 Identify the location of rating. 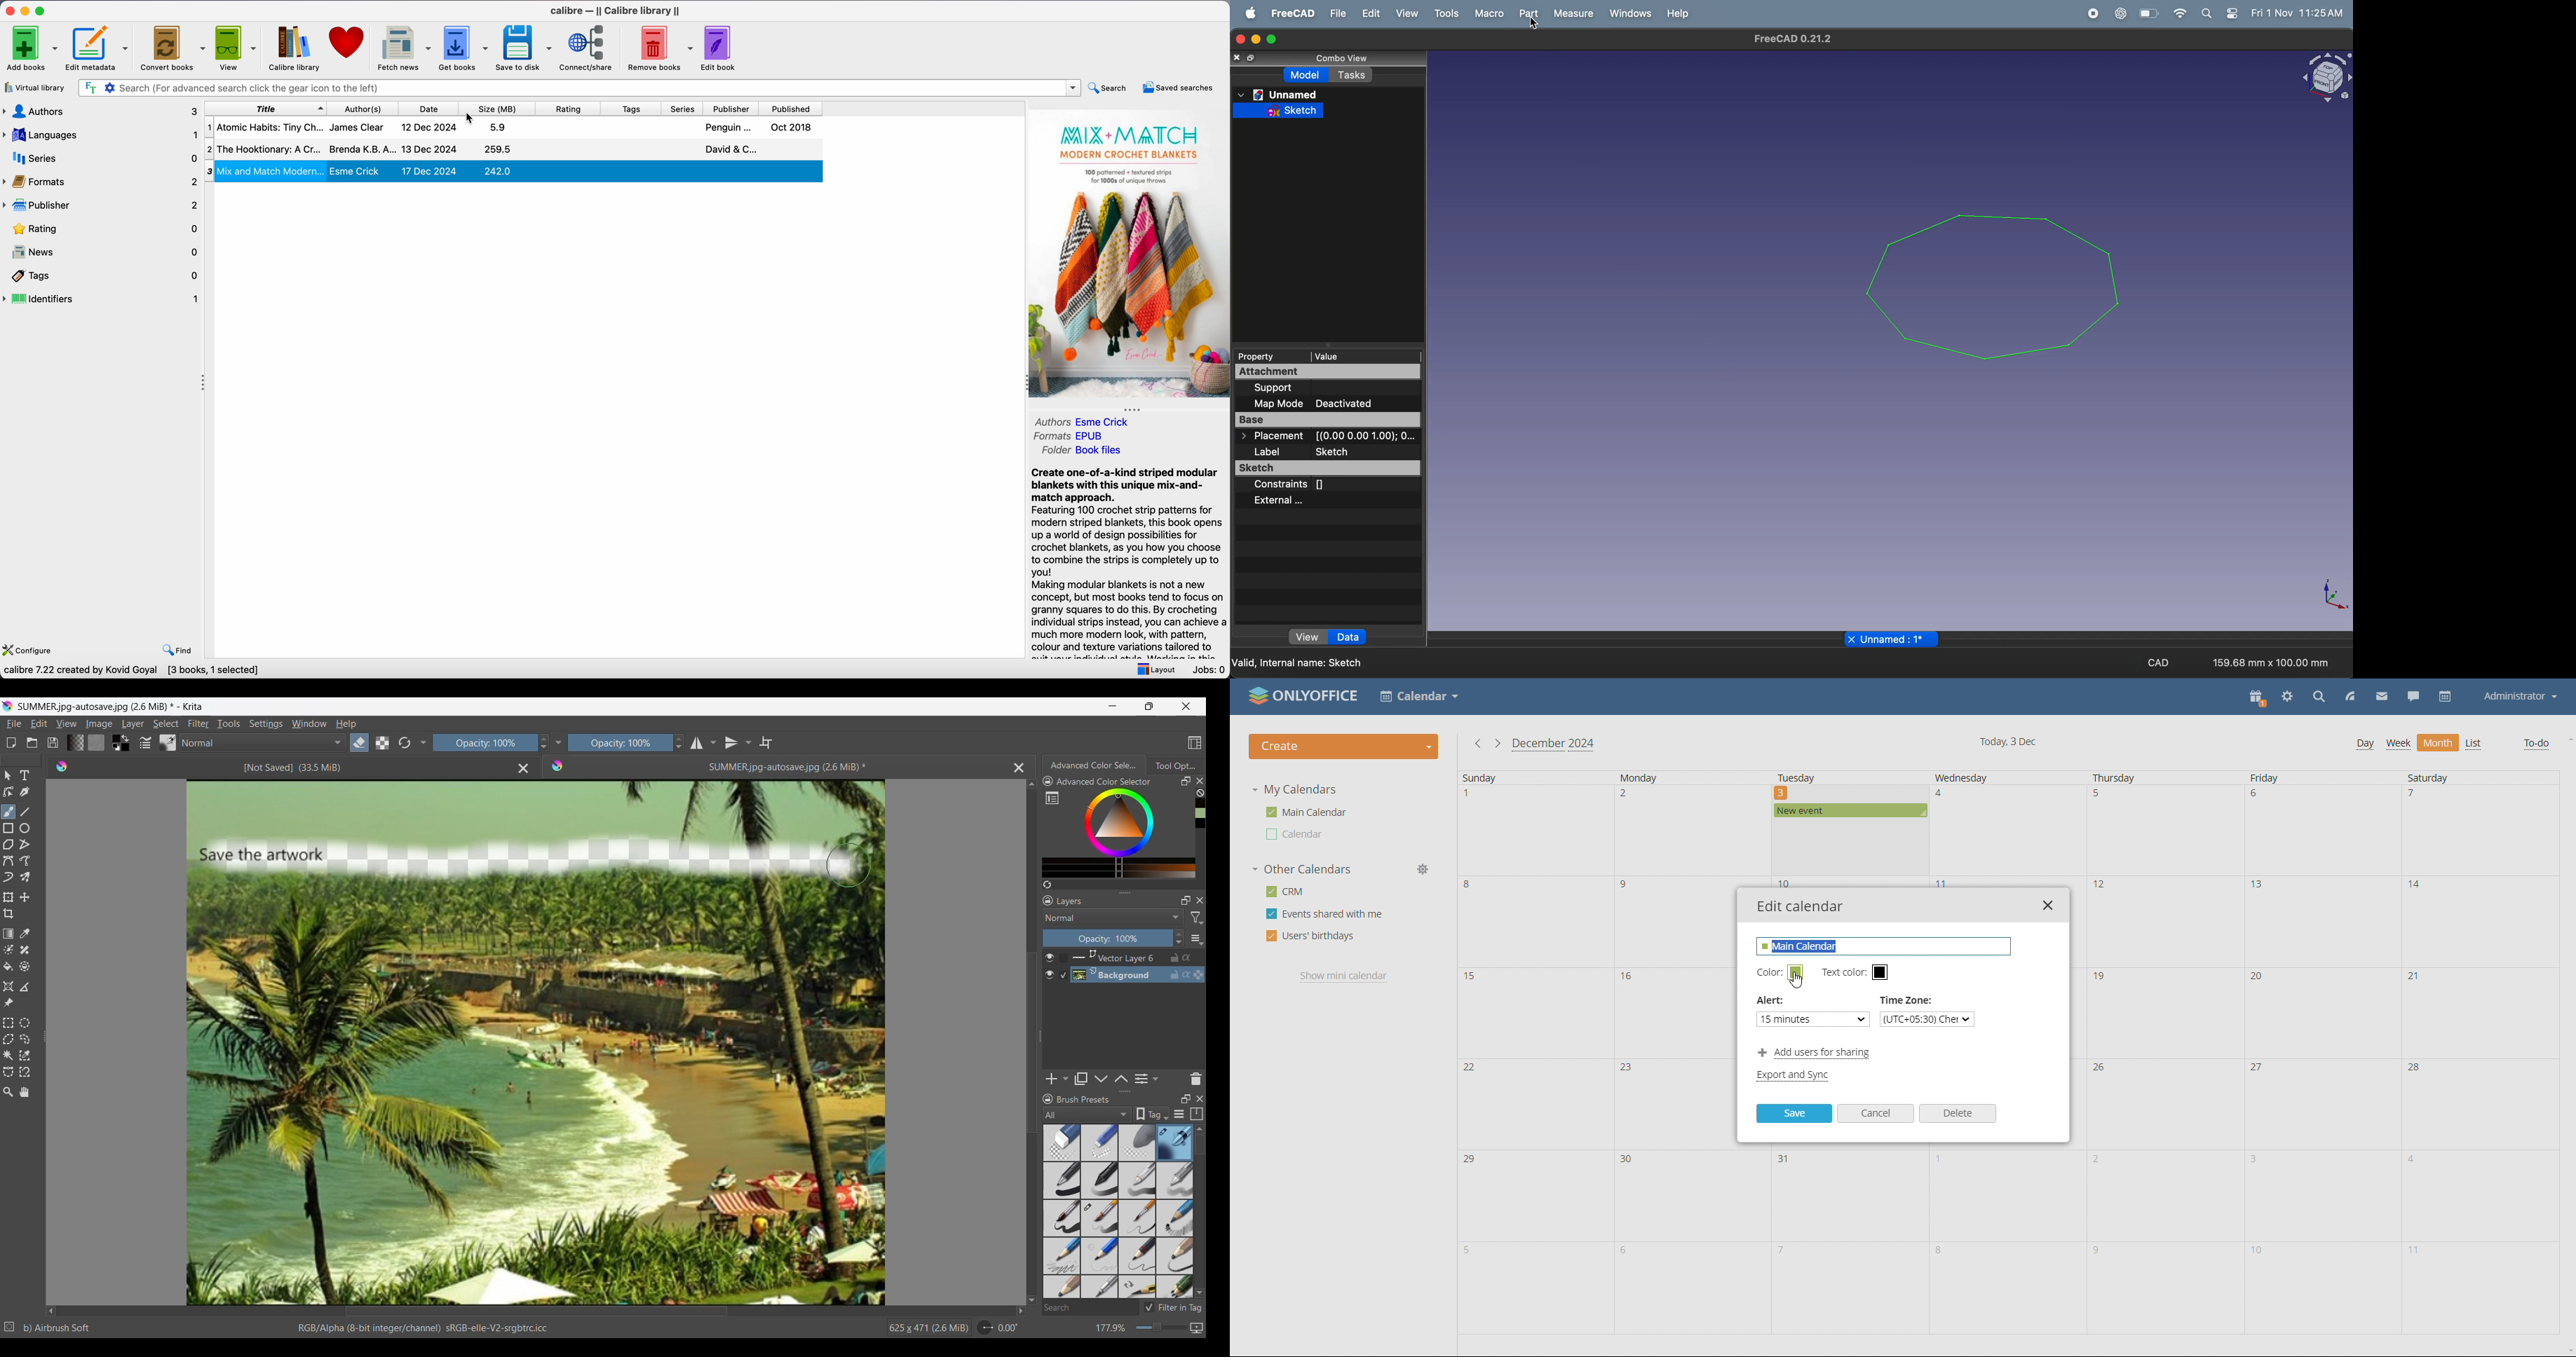
(572, 109).